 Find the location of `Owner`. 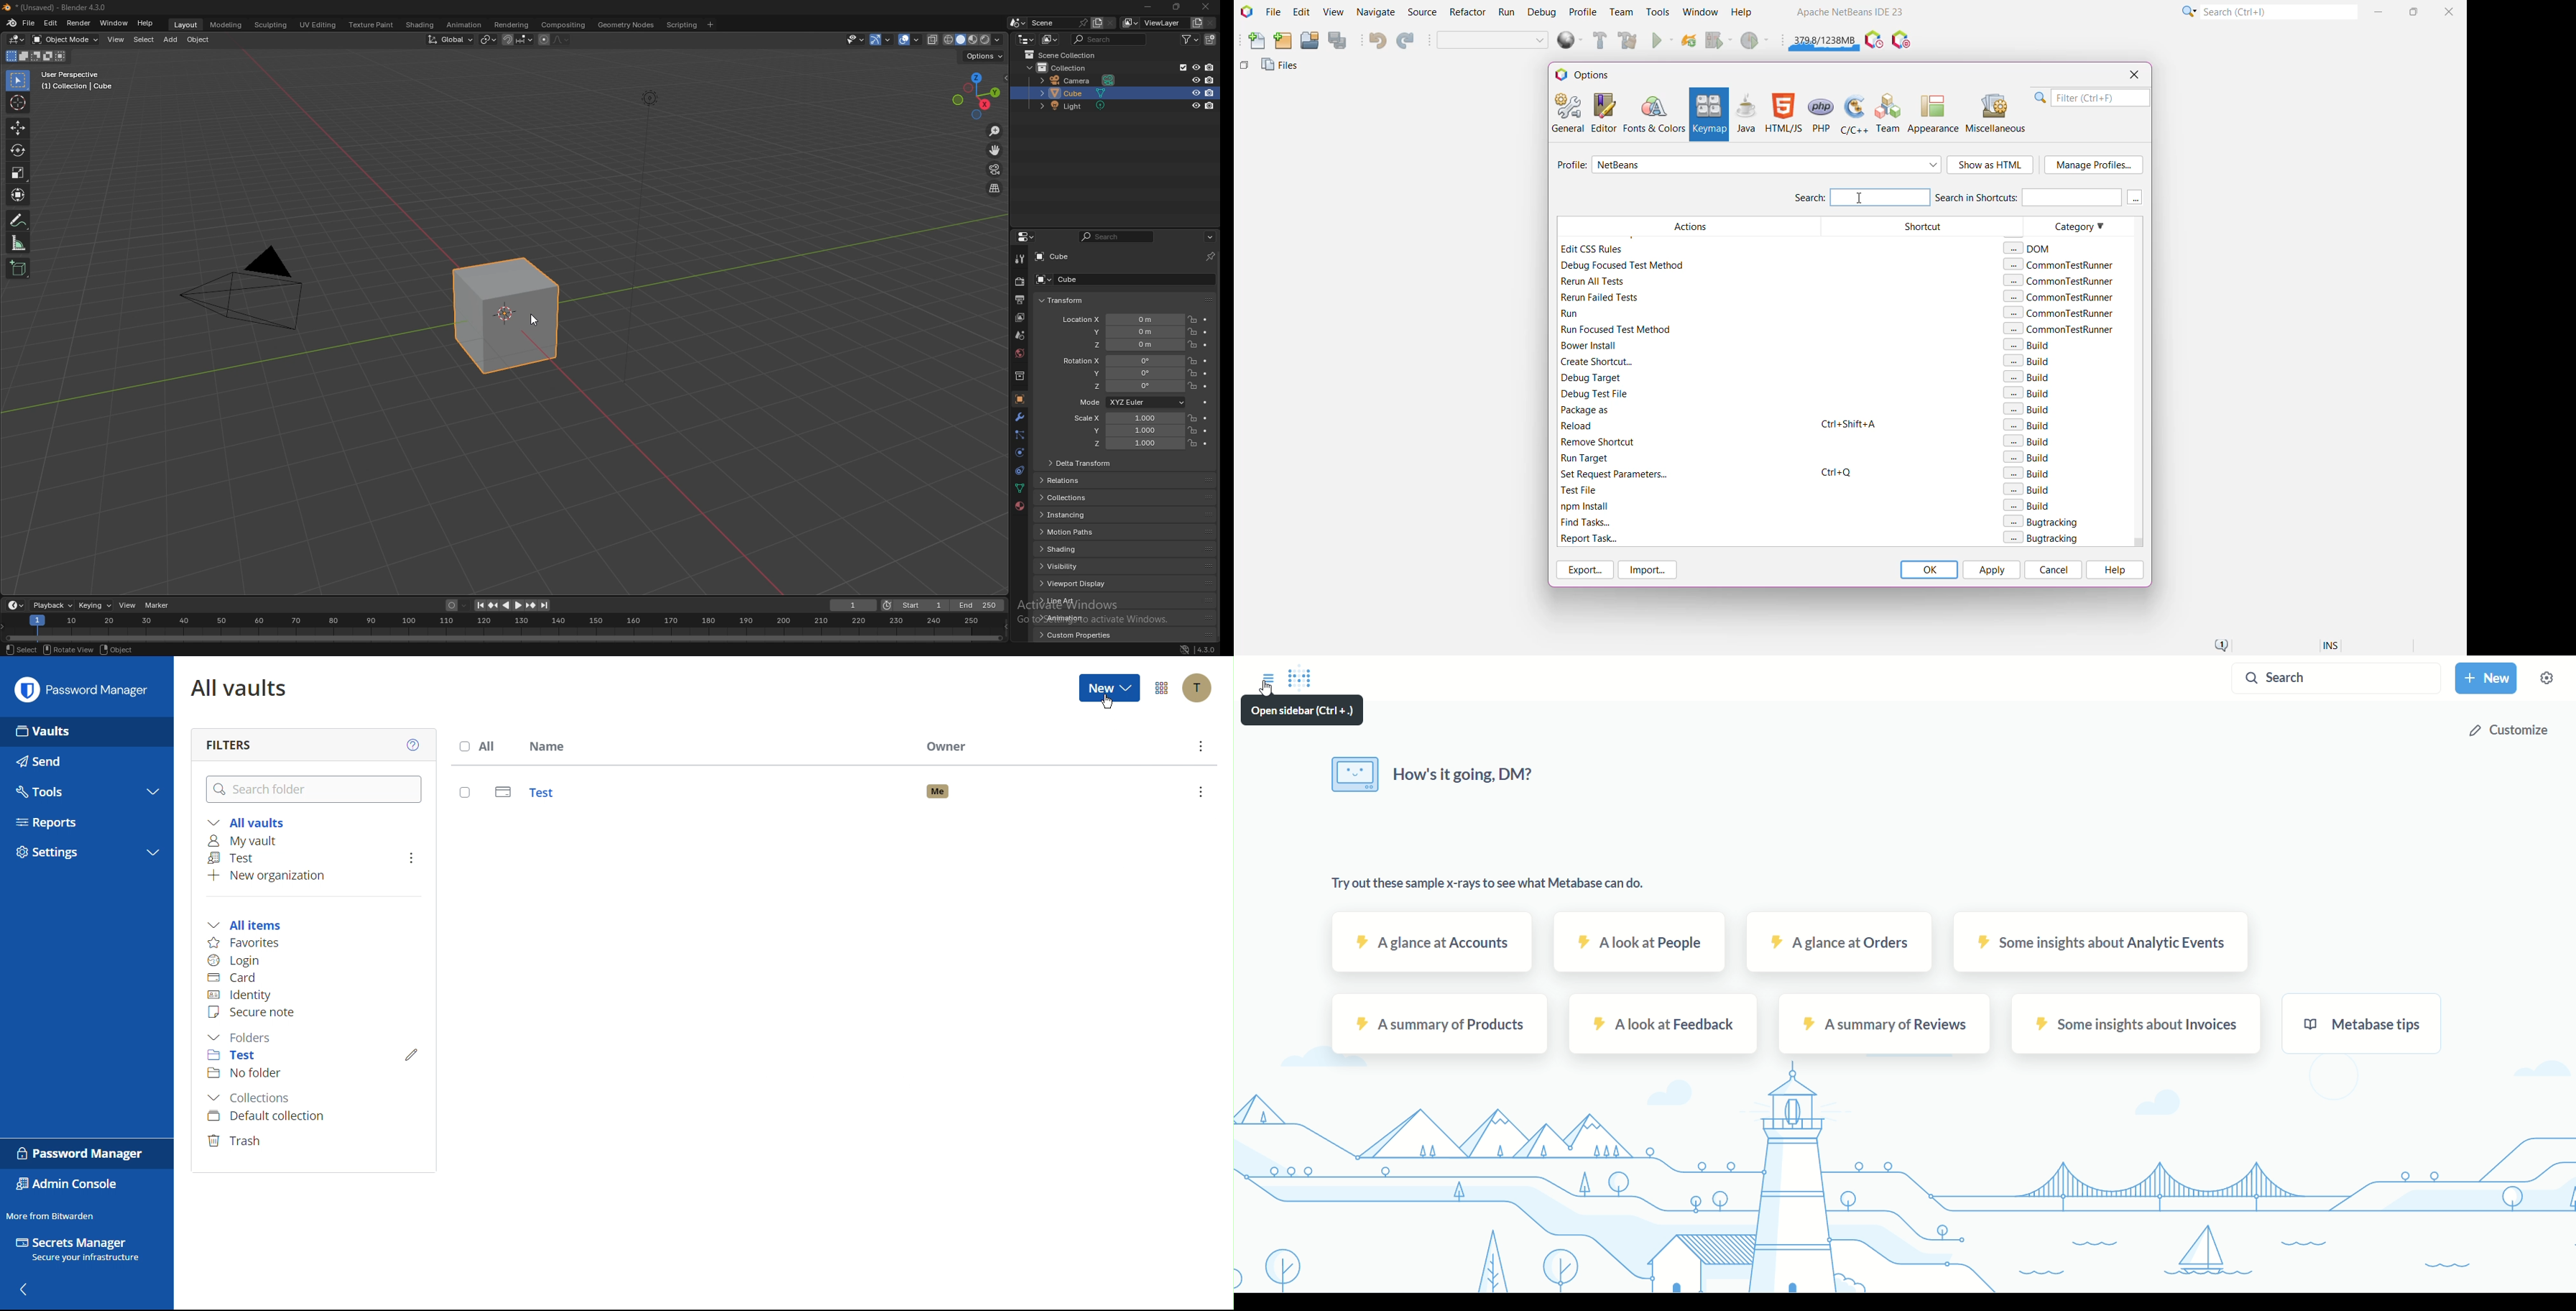

Owner is located at coordinates (950, 746).